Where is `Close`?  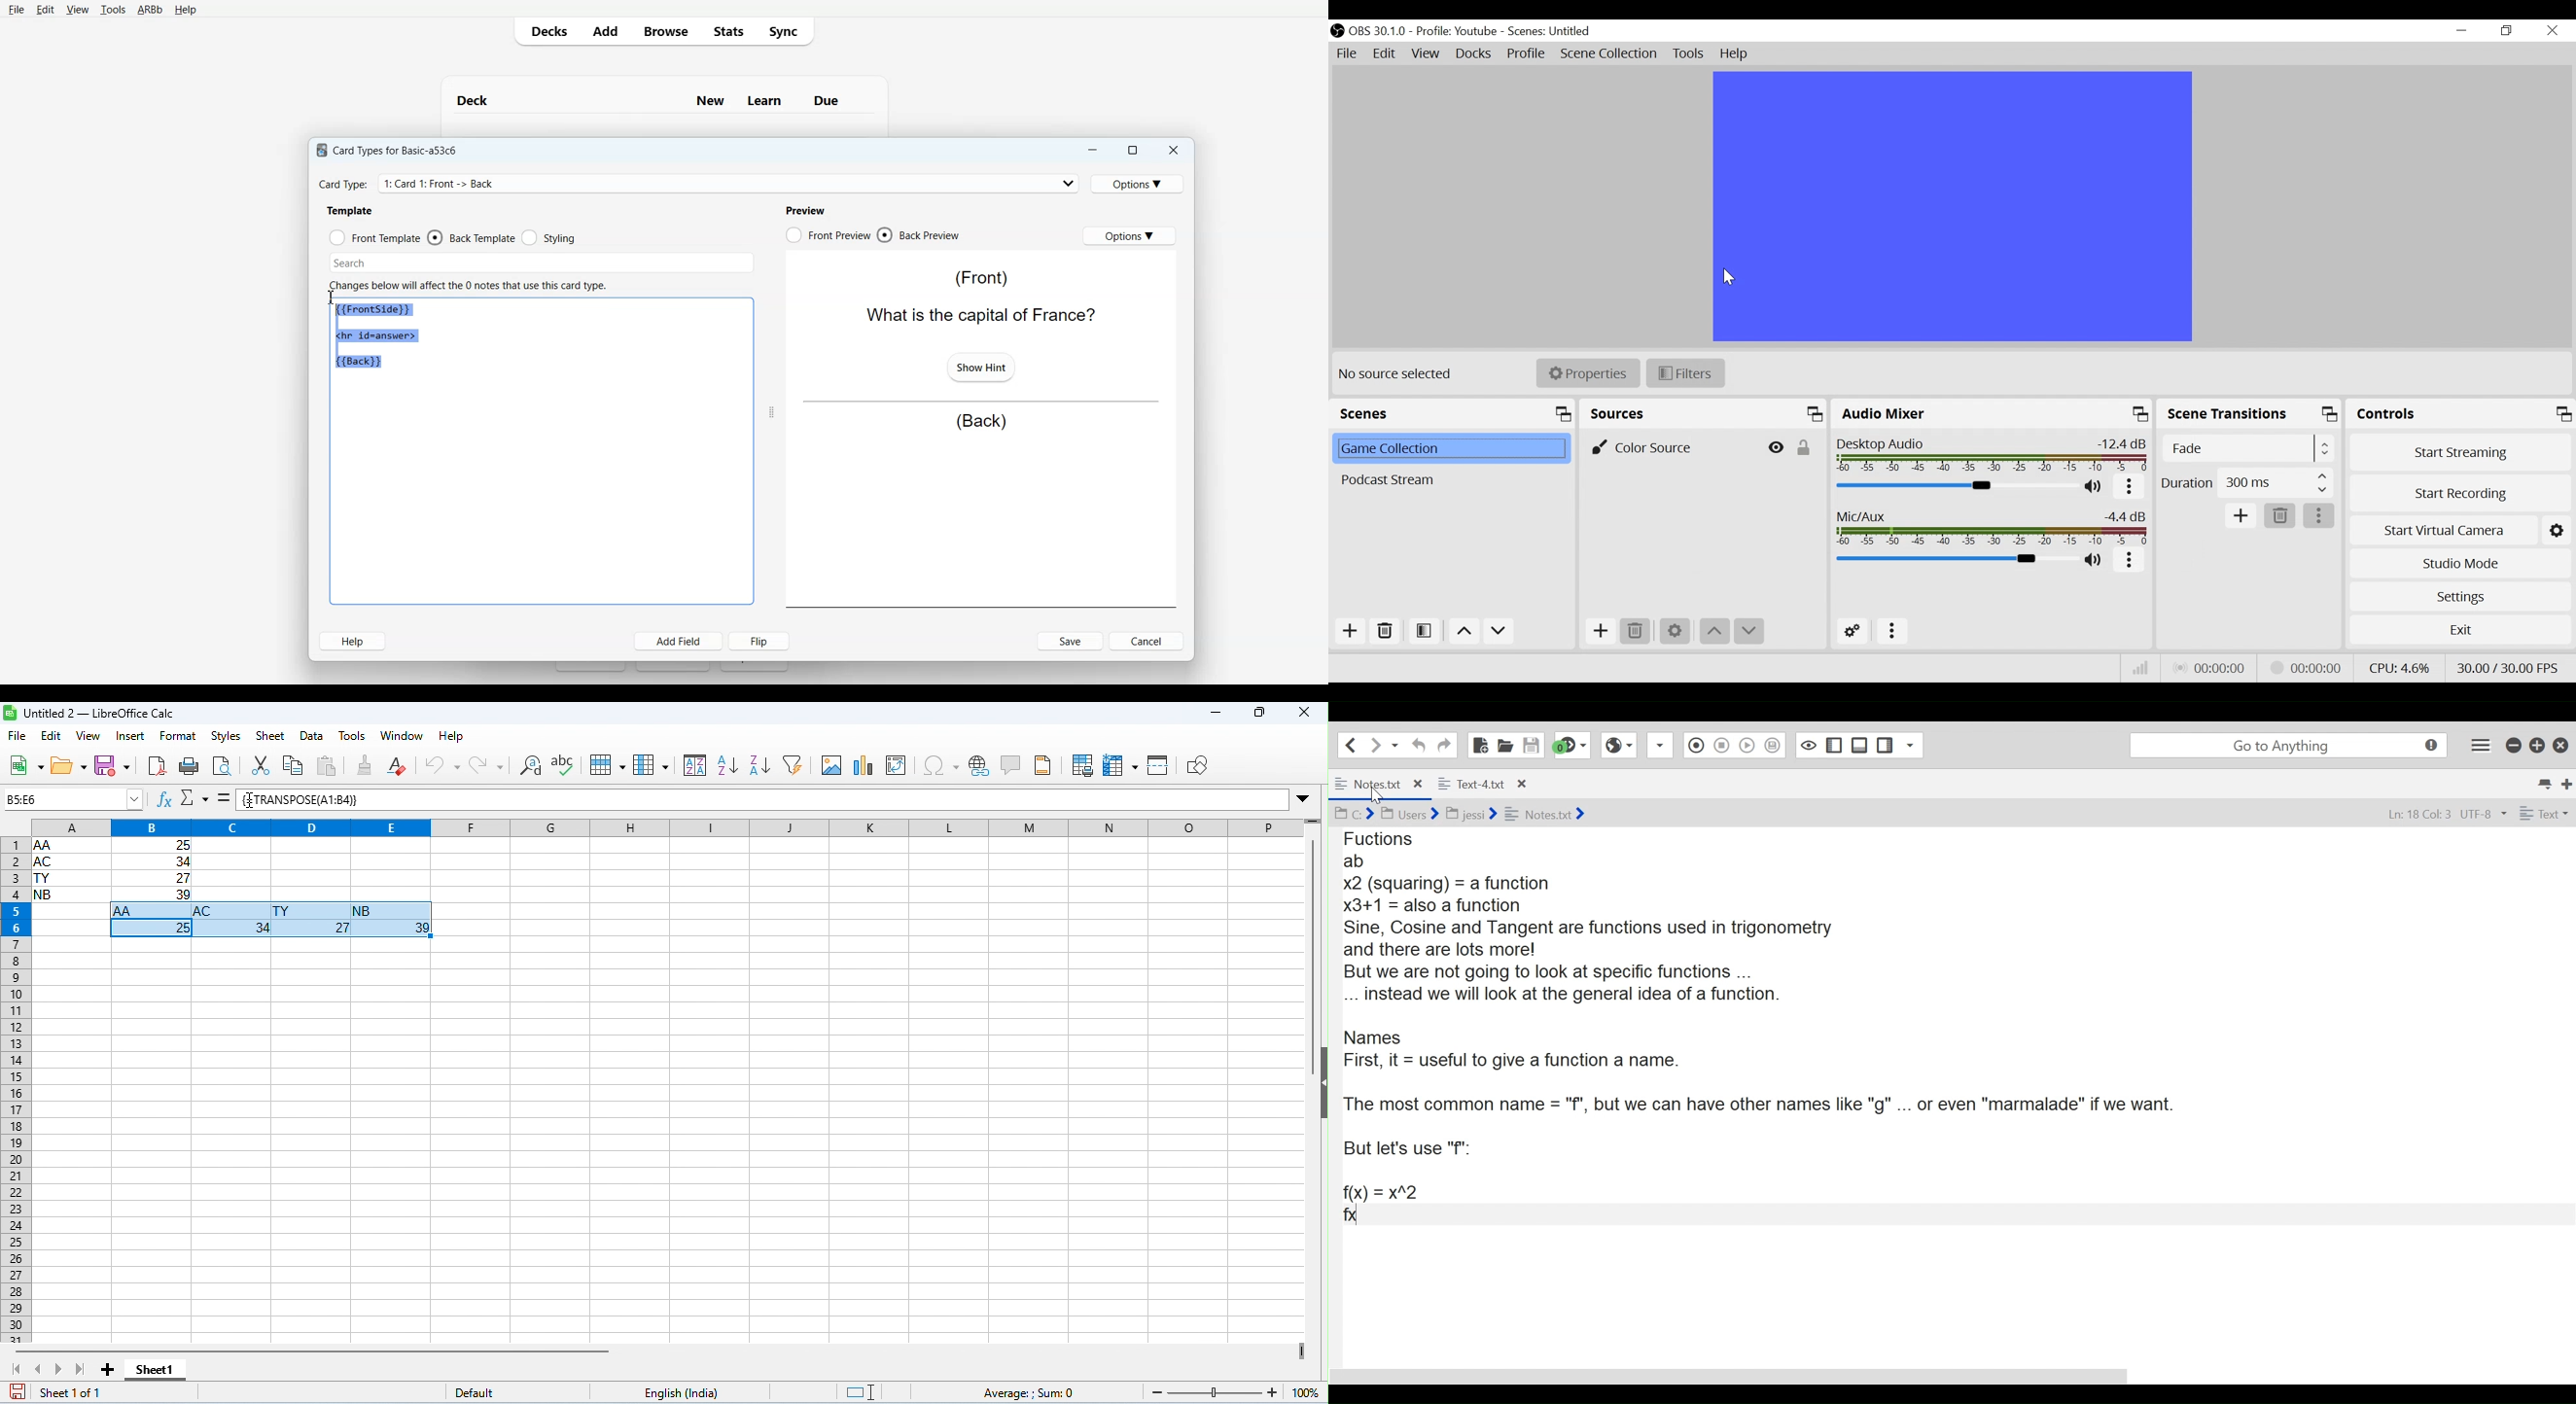 Close is located at coordinates (1173, 151).